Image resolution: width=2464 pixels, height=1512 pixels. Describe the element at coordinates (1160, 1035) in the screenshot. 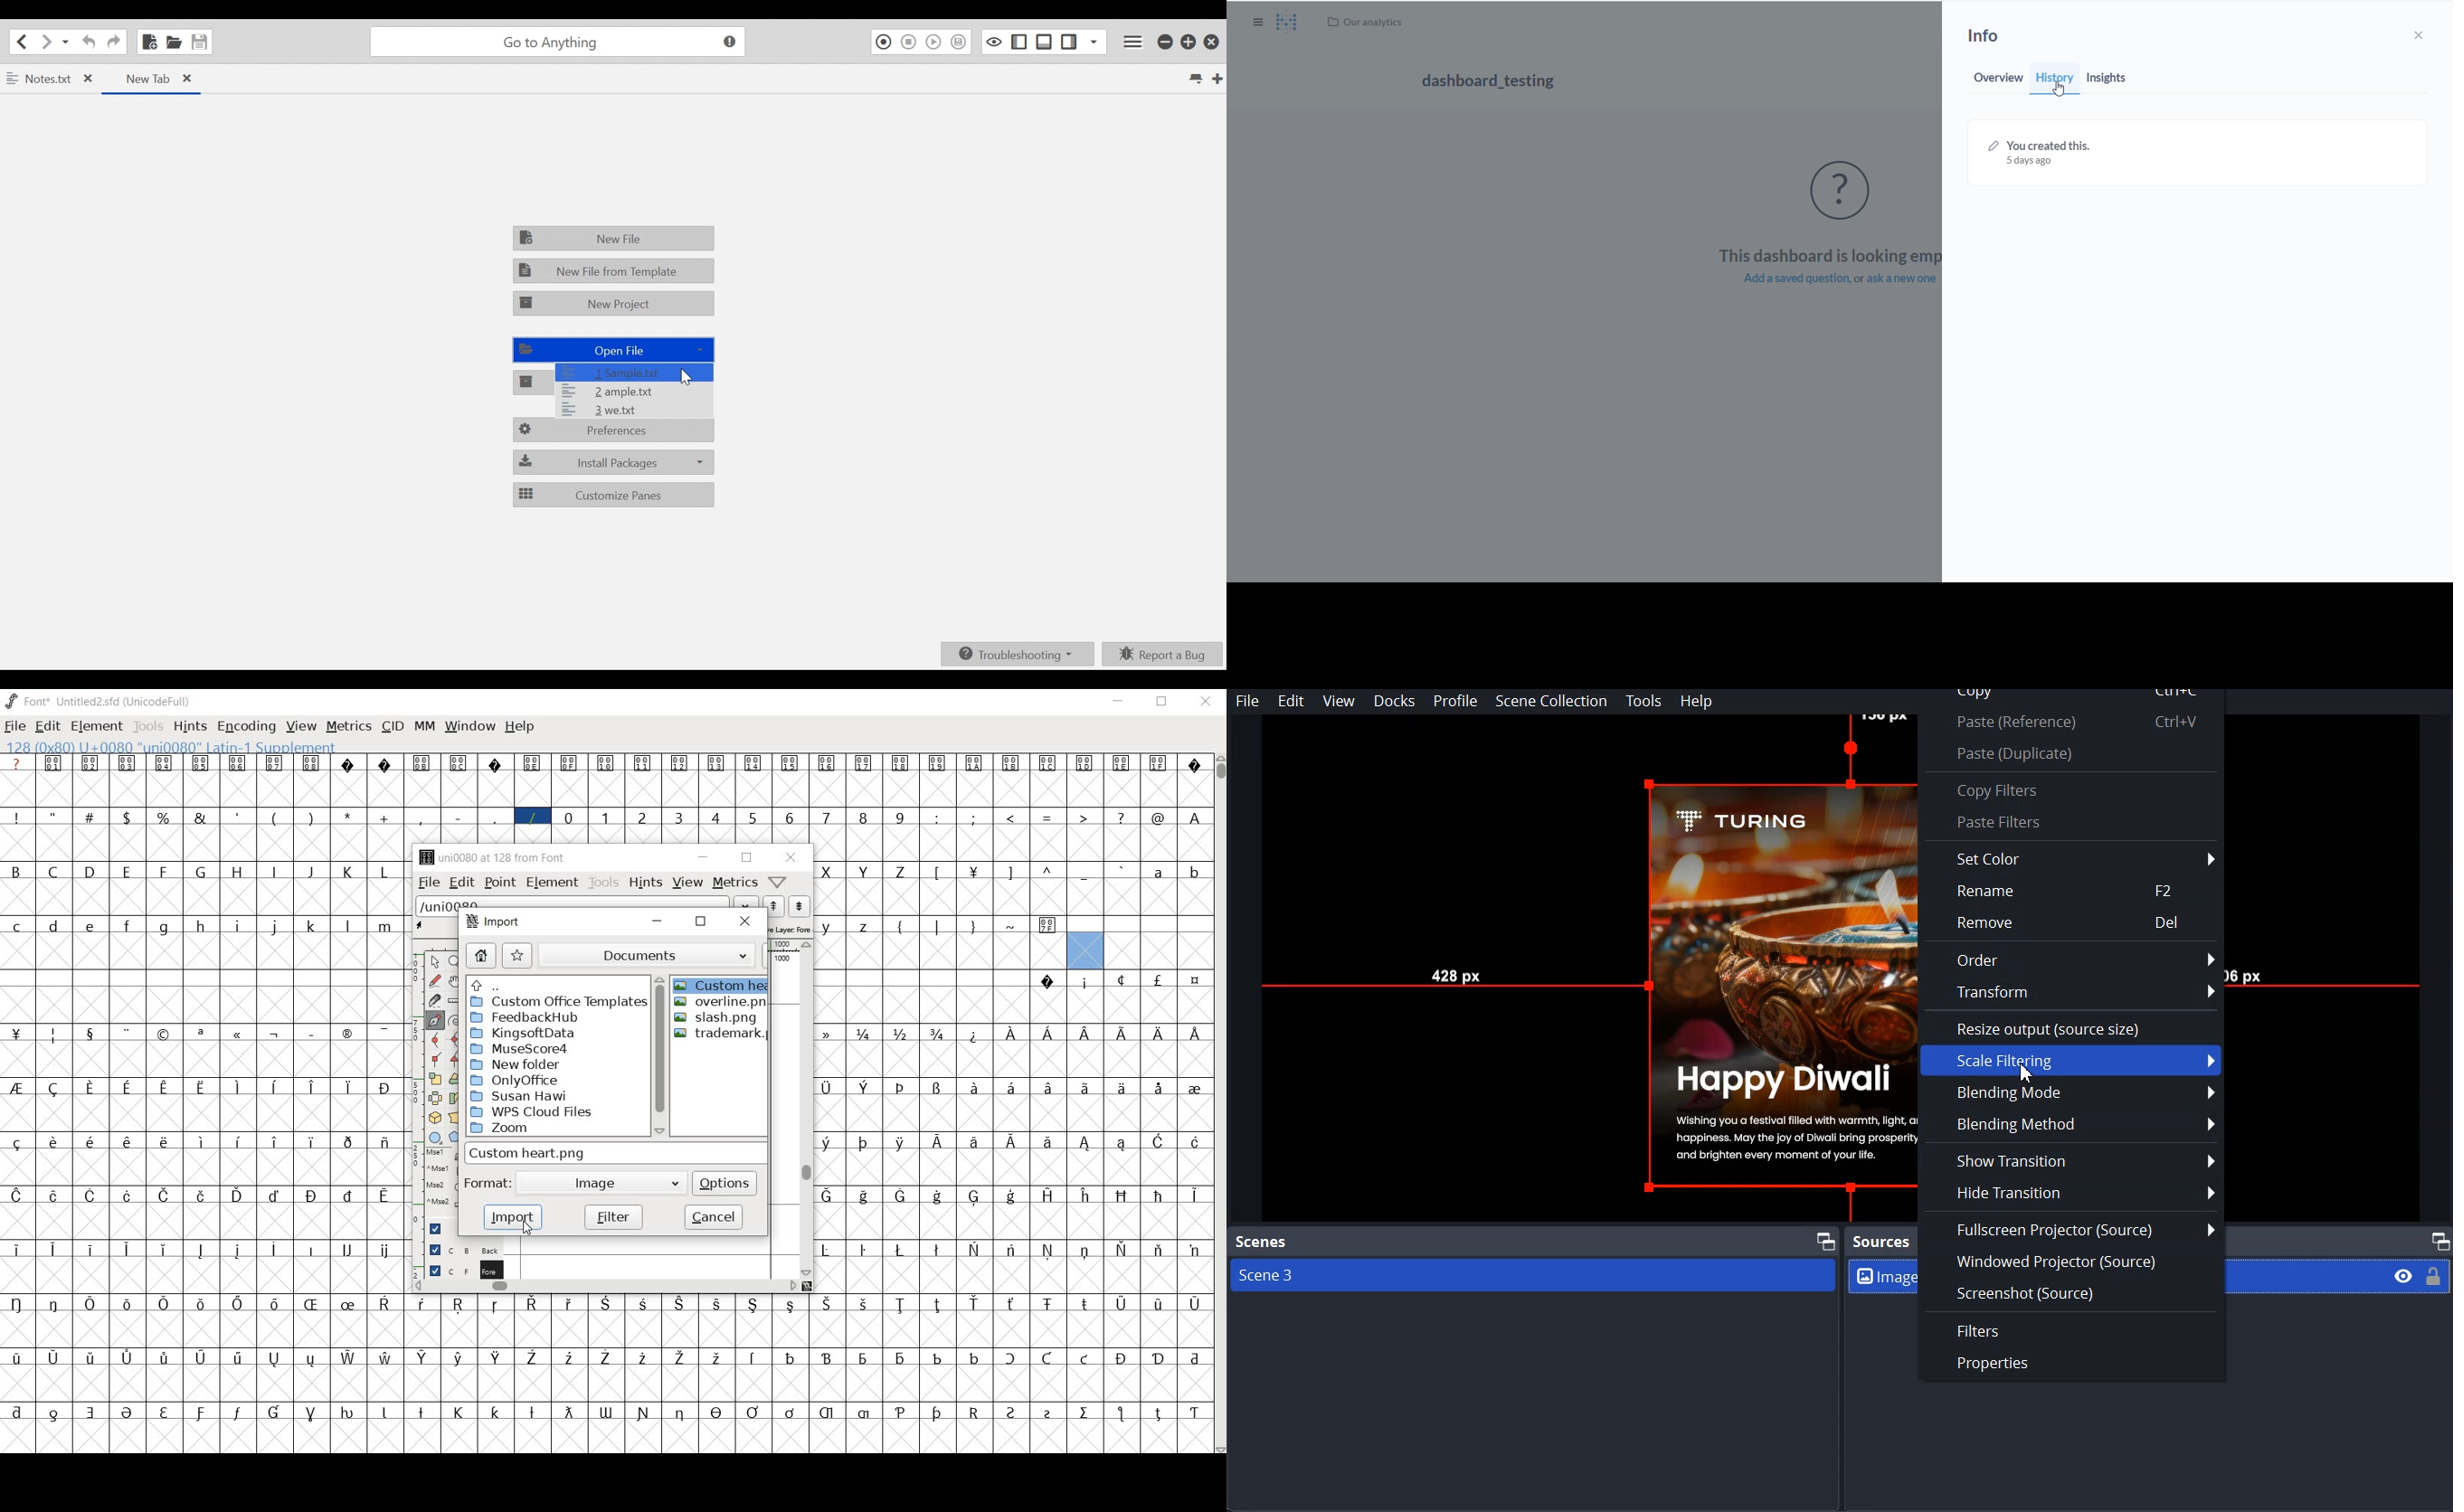

I see `glyph` at that location.